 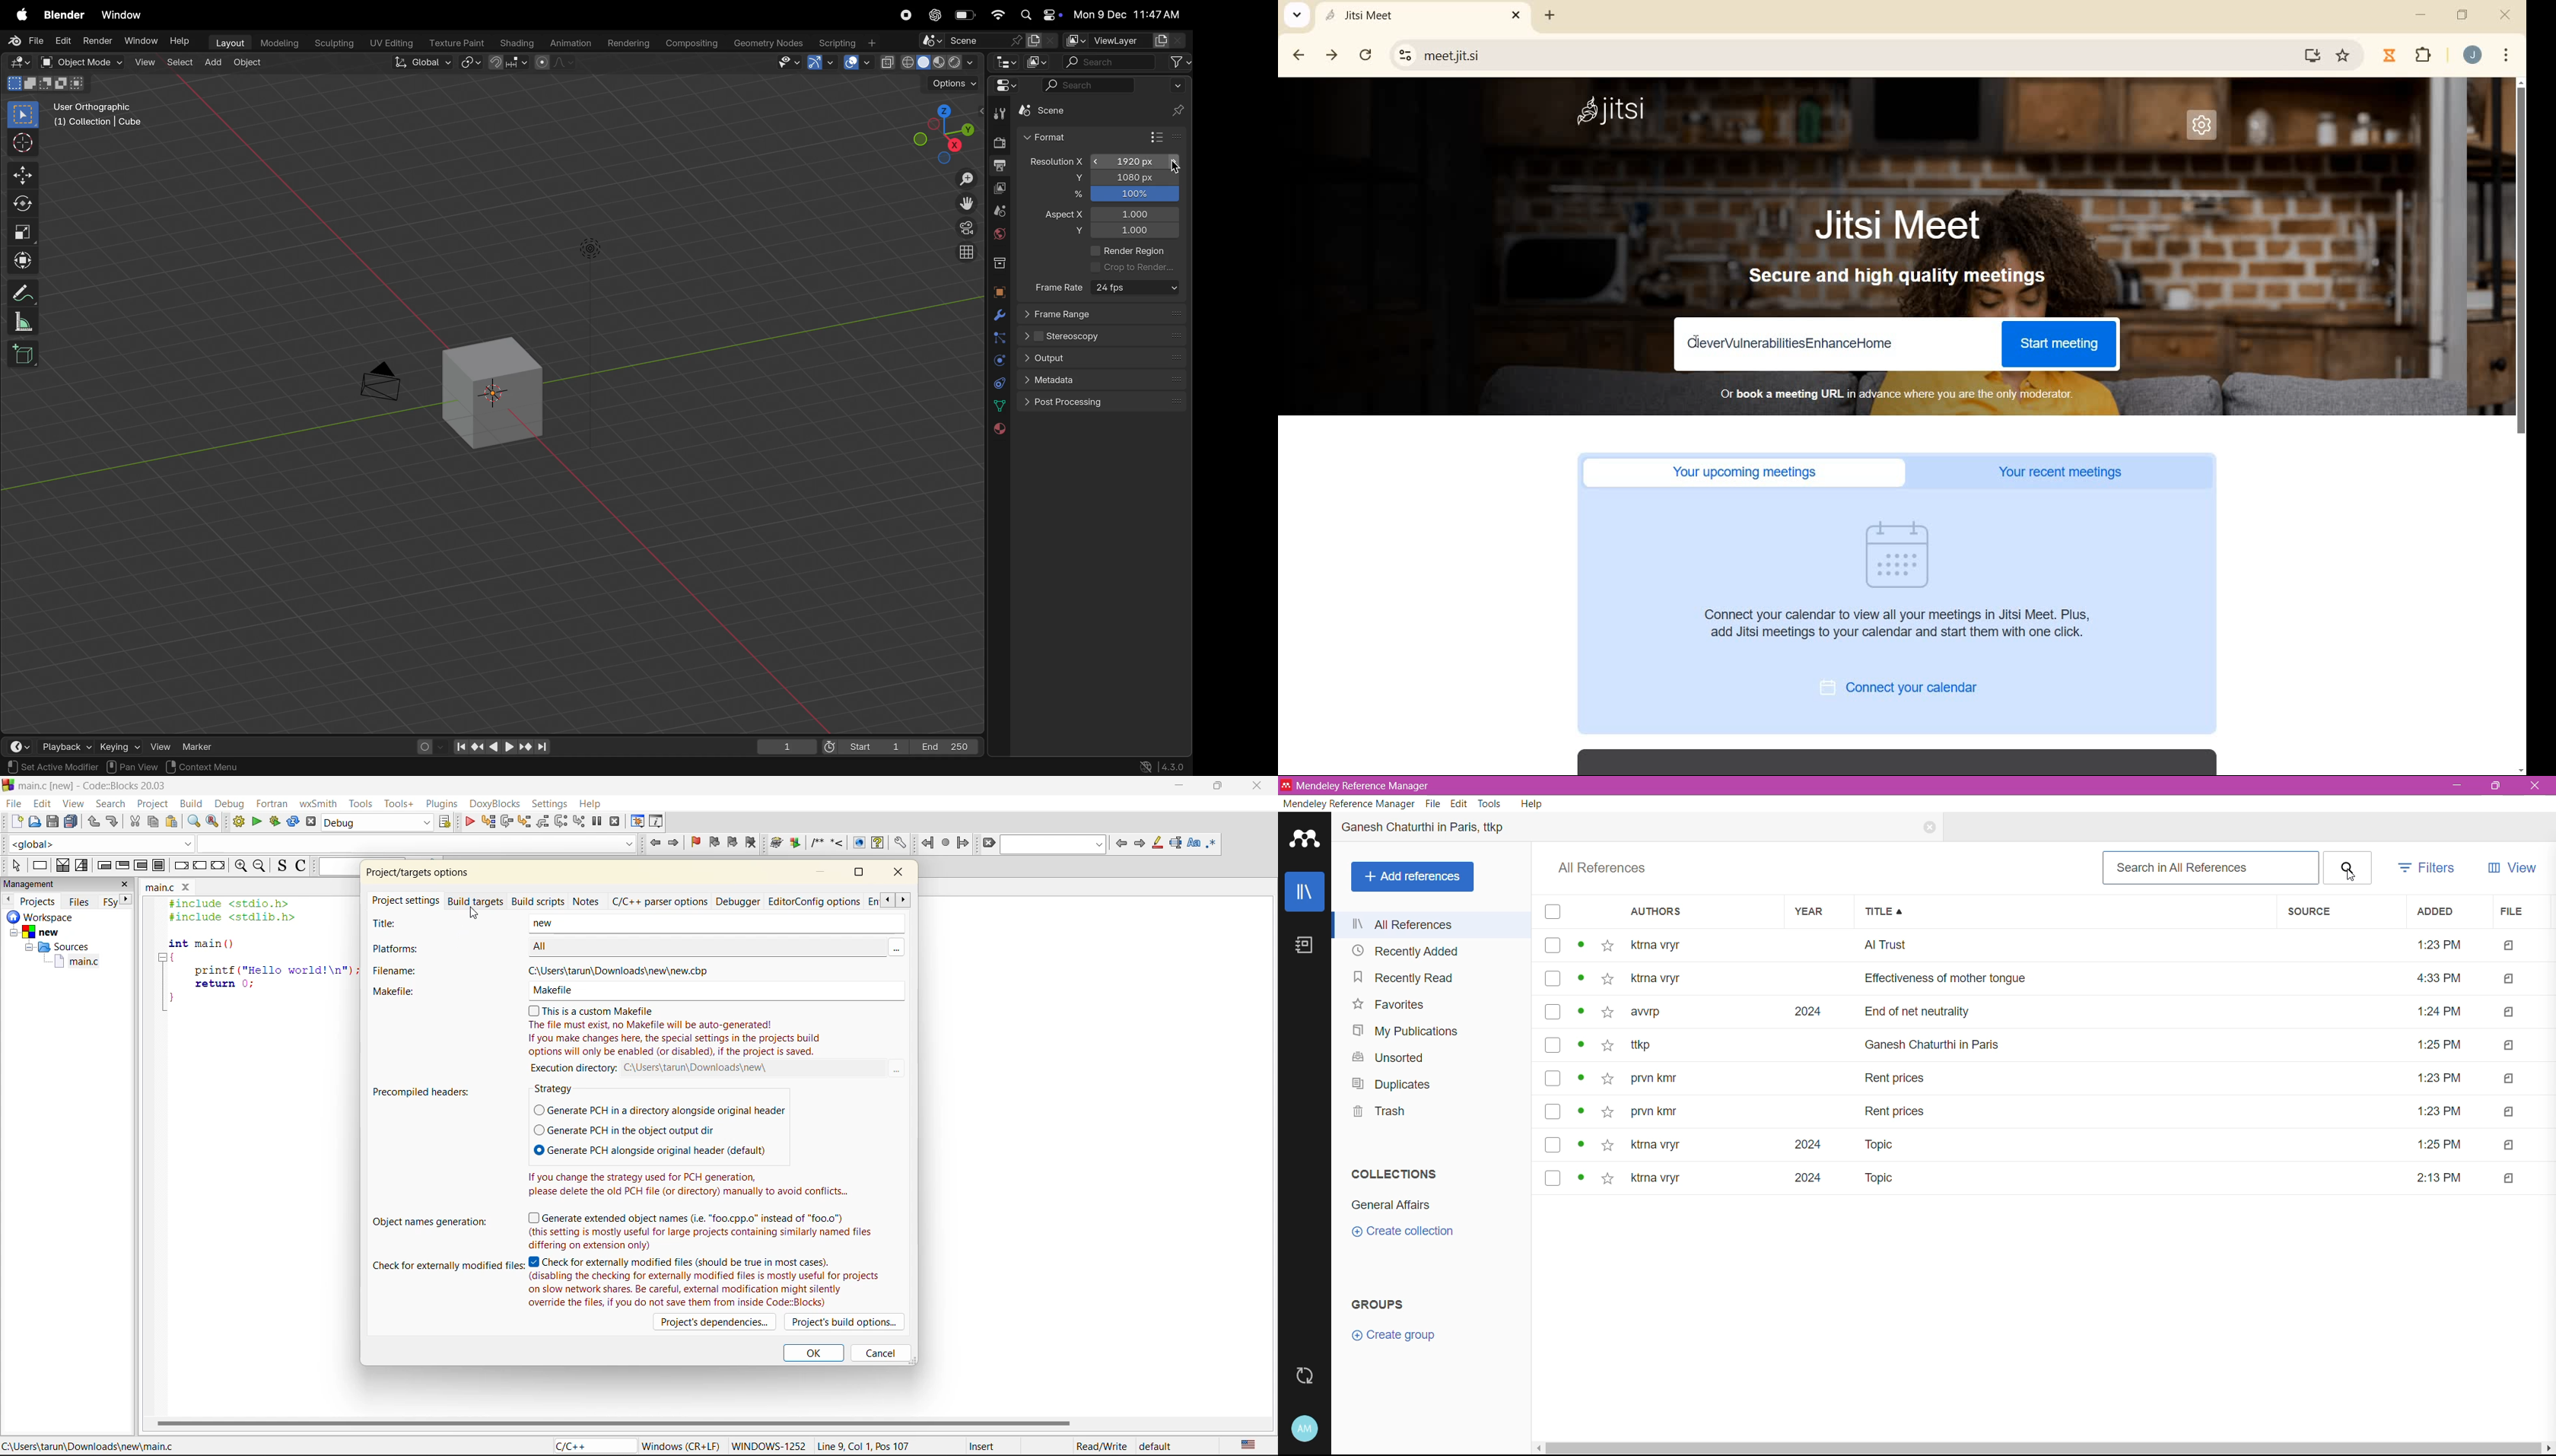 I want to click on Run doxywizard, so click(x=776, y=843).